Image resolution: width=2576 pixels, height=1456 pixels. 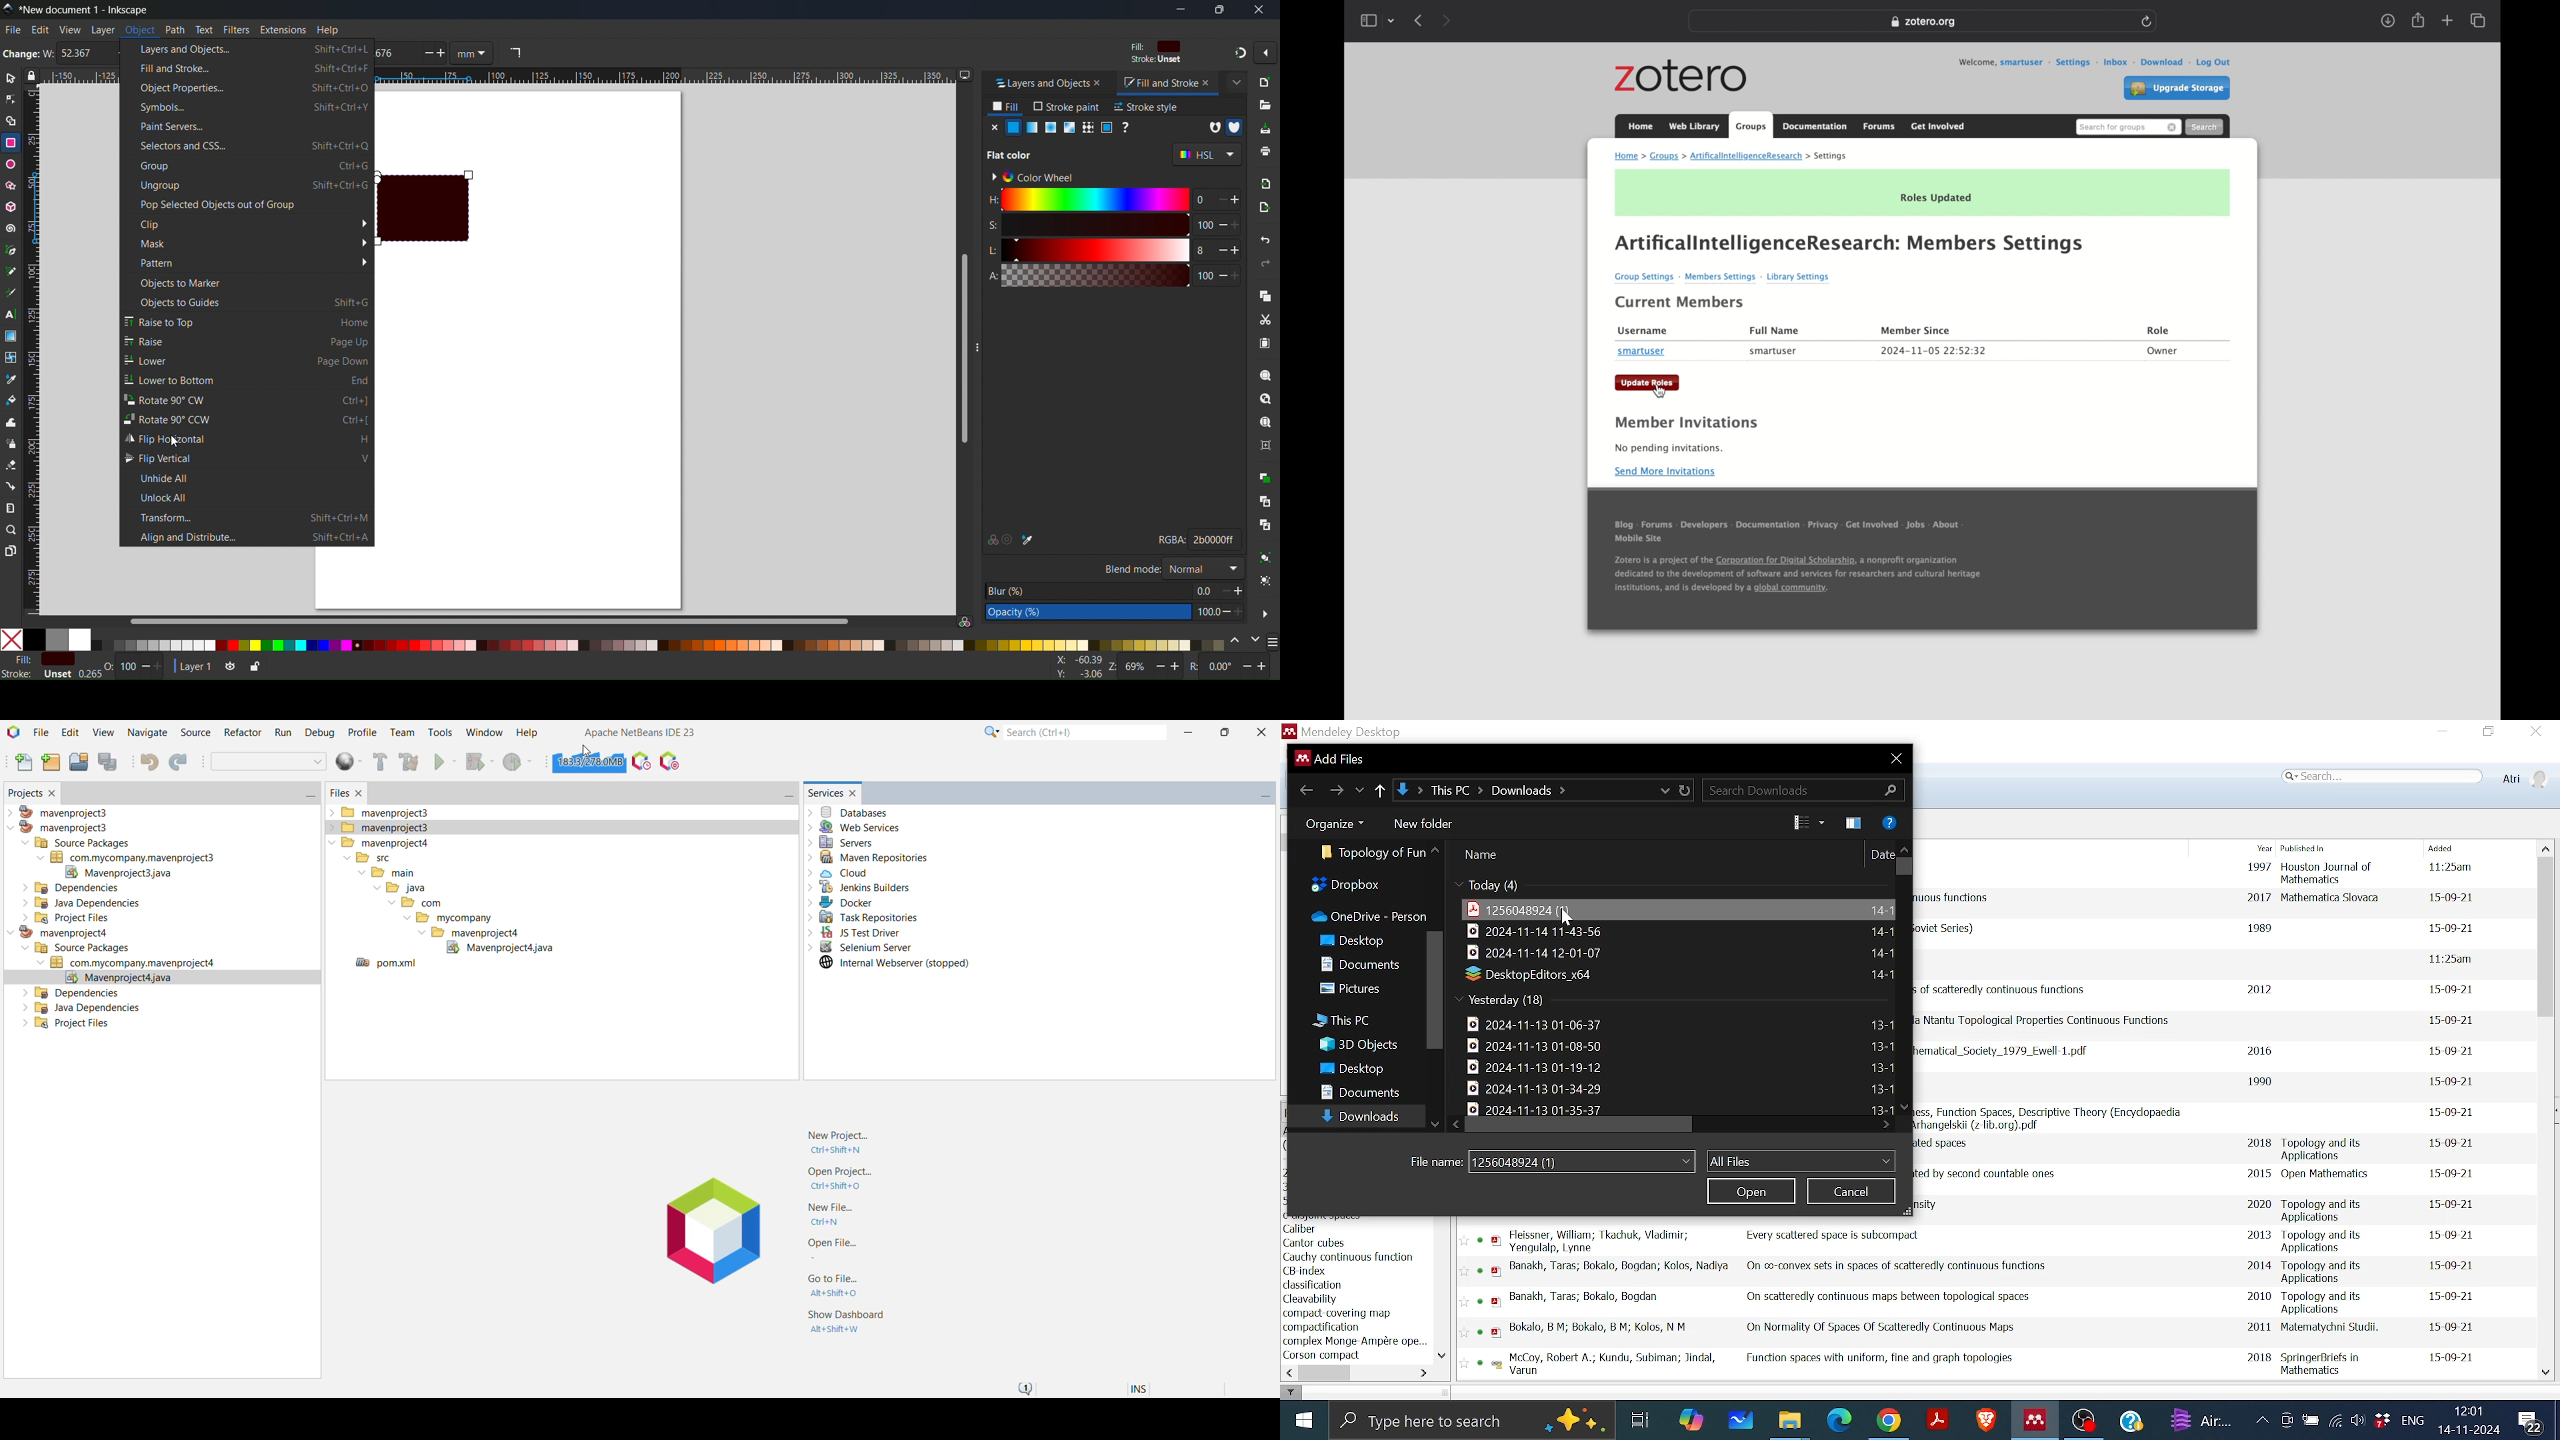 What do you see at coordinates (1584, 1297) in the screenshot?
I see `Author` at bounding box center [1584, 1297].